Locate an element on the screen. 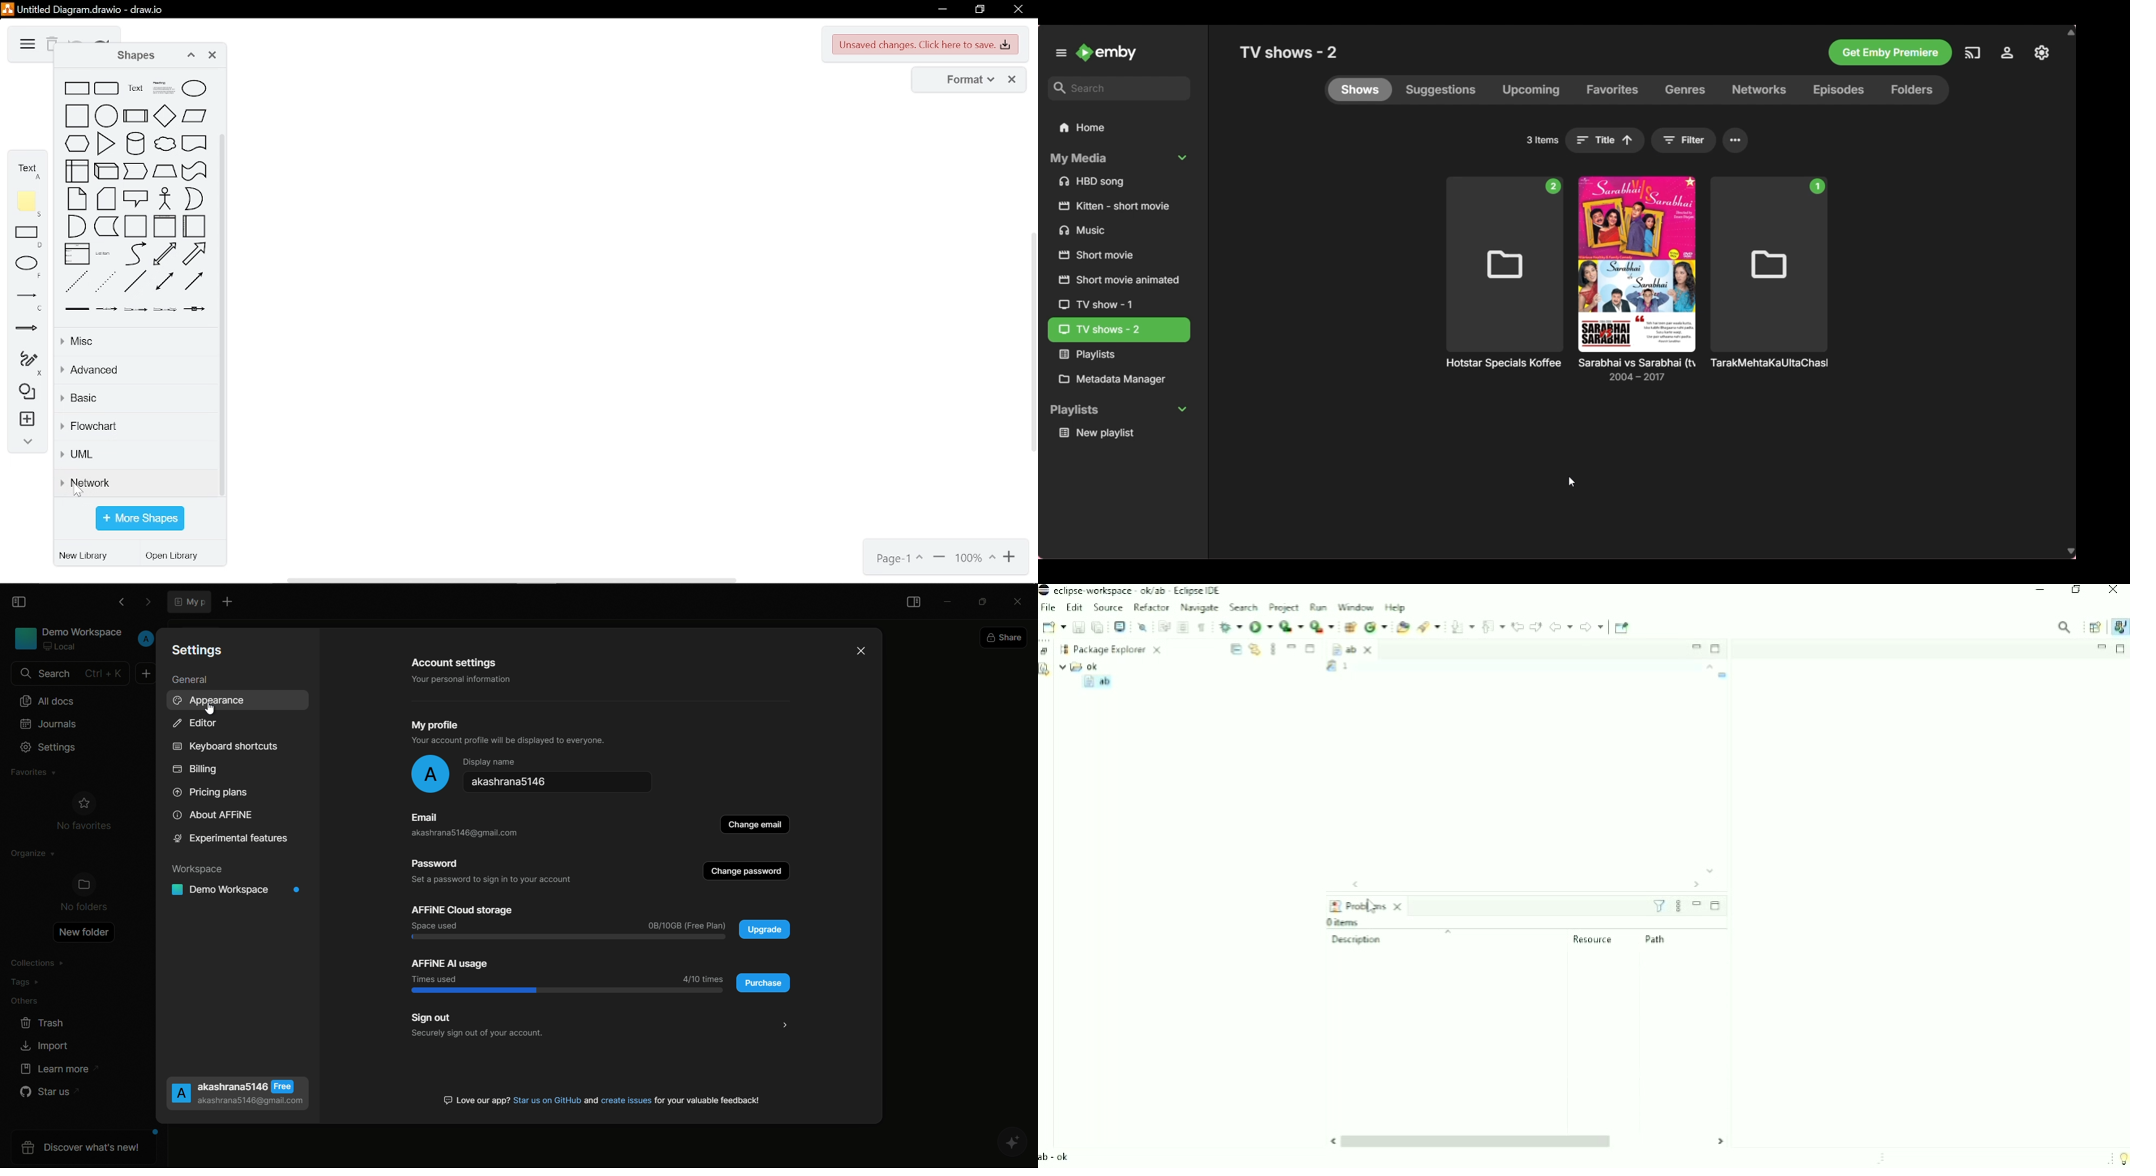 This screenshot has width=2156, height=1176. close setting is located at coordinates (862, 651).